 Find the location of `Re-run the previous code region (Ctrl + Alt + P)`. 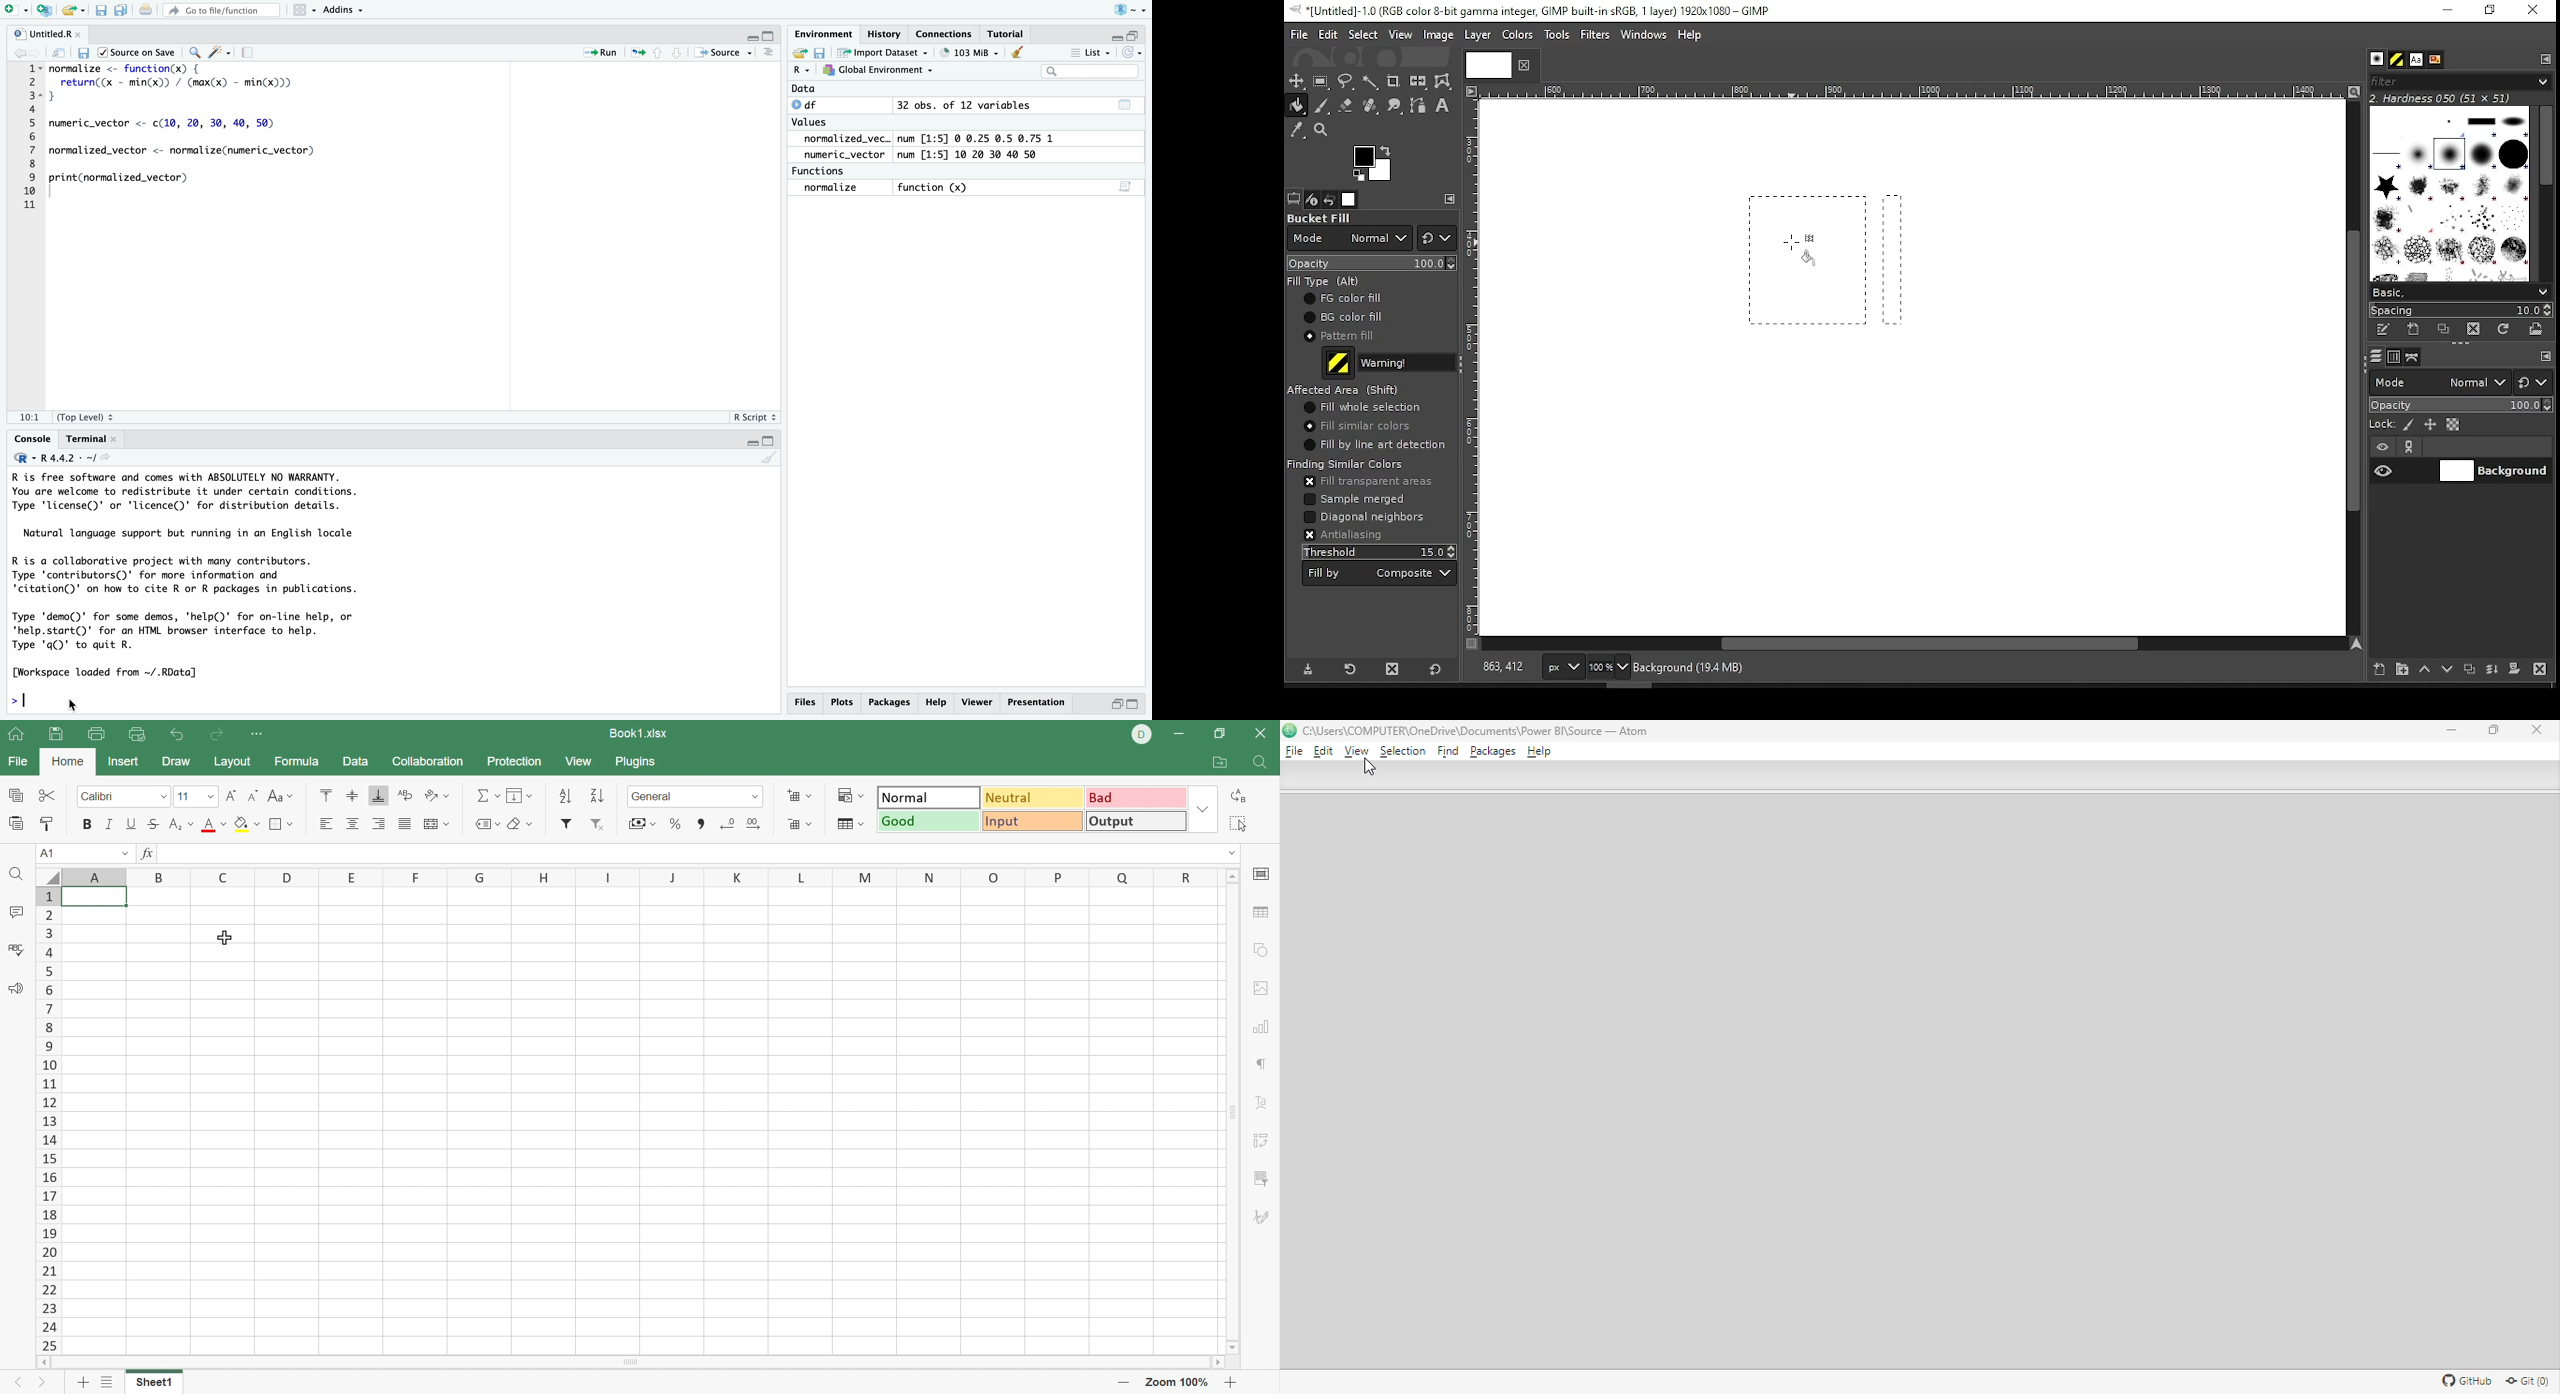

Re-run the previous code region (Ctrl + Alt + P) is located at coordinates (638, 53).